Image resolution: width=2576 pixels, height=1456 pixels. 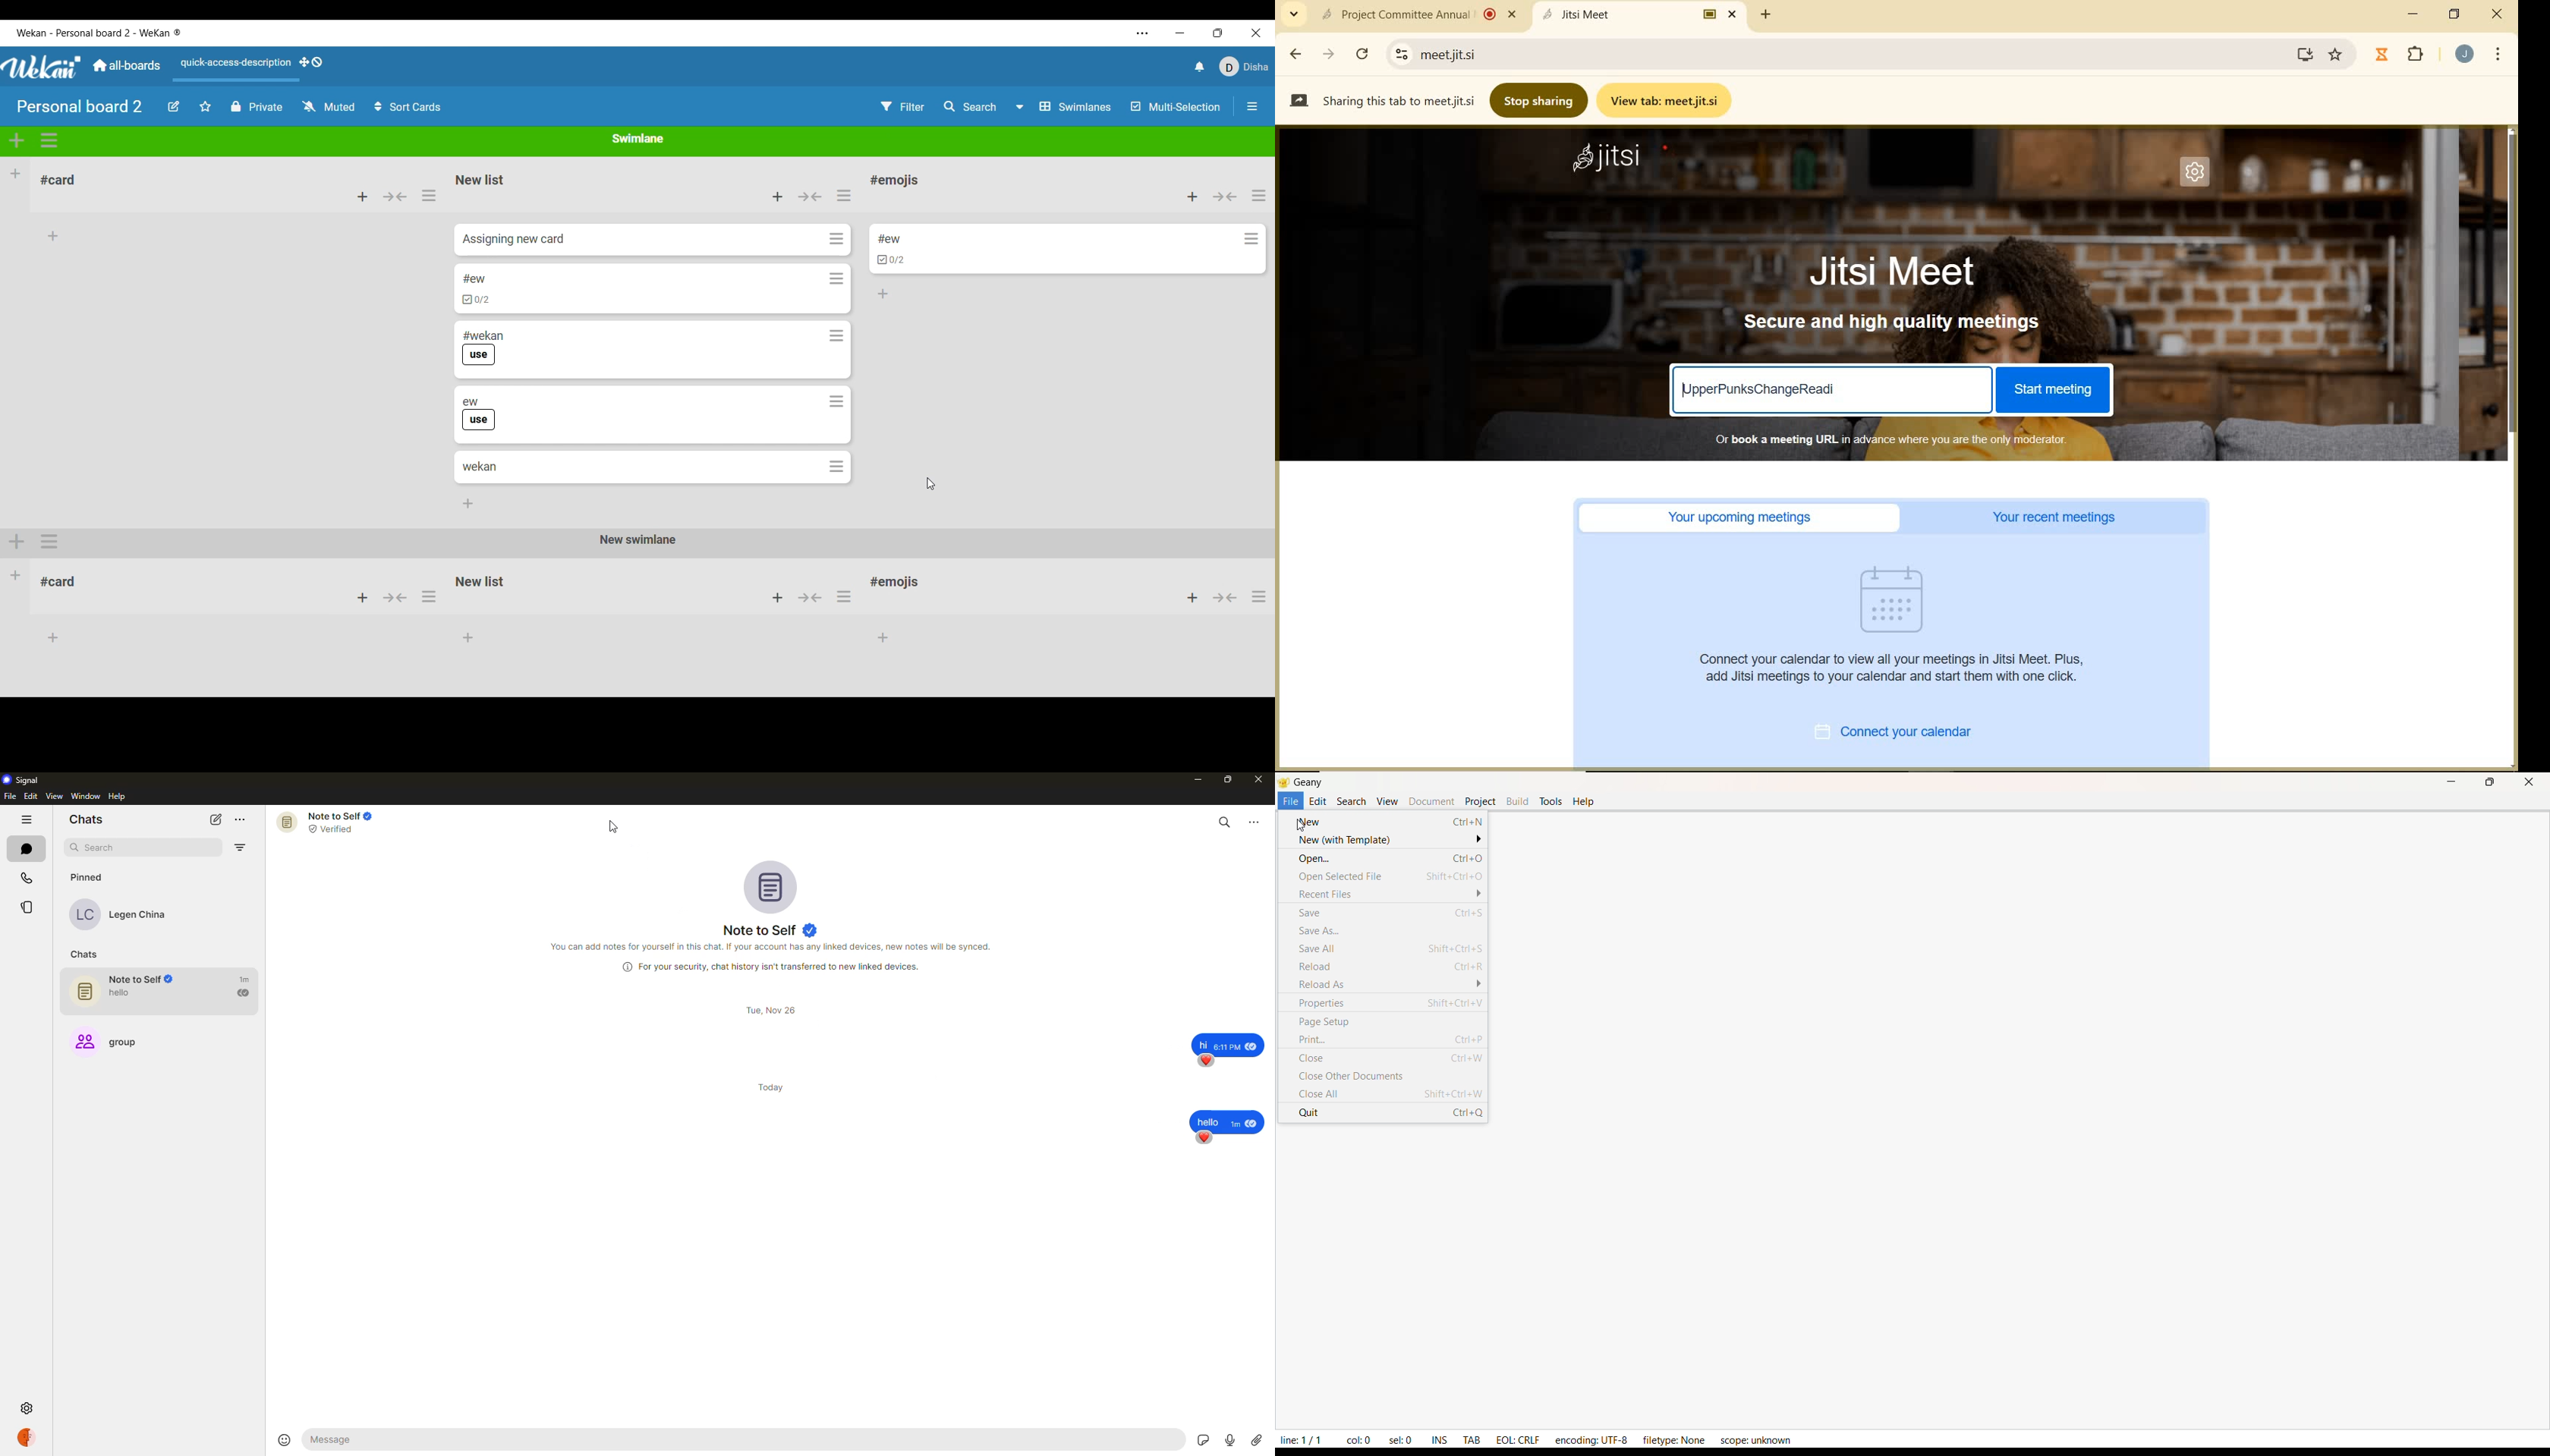 What do you see at coordinates (1244, 66) in the screenshot?
I see `Current account` at bounding box center [1244, 66].